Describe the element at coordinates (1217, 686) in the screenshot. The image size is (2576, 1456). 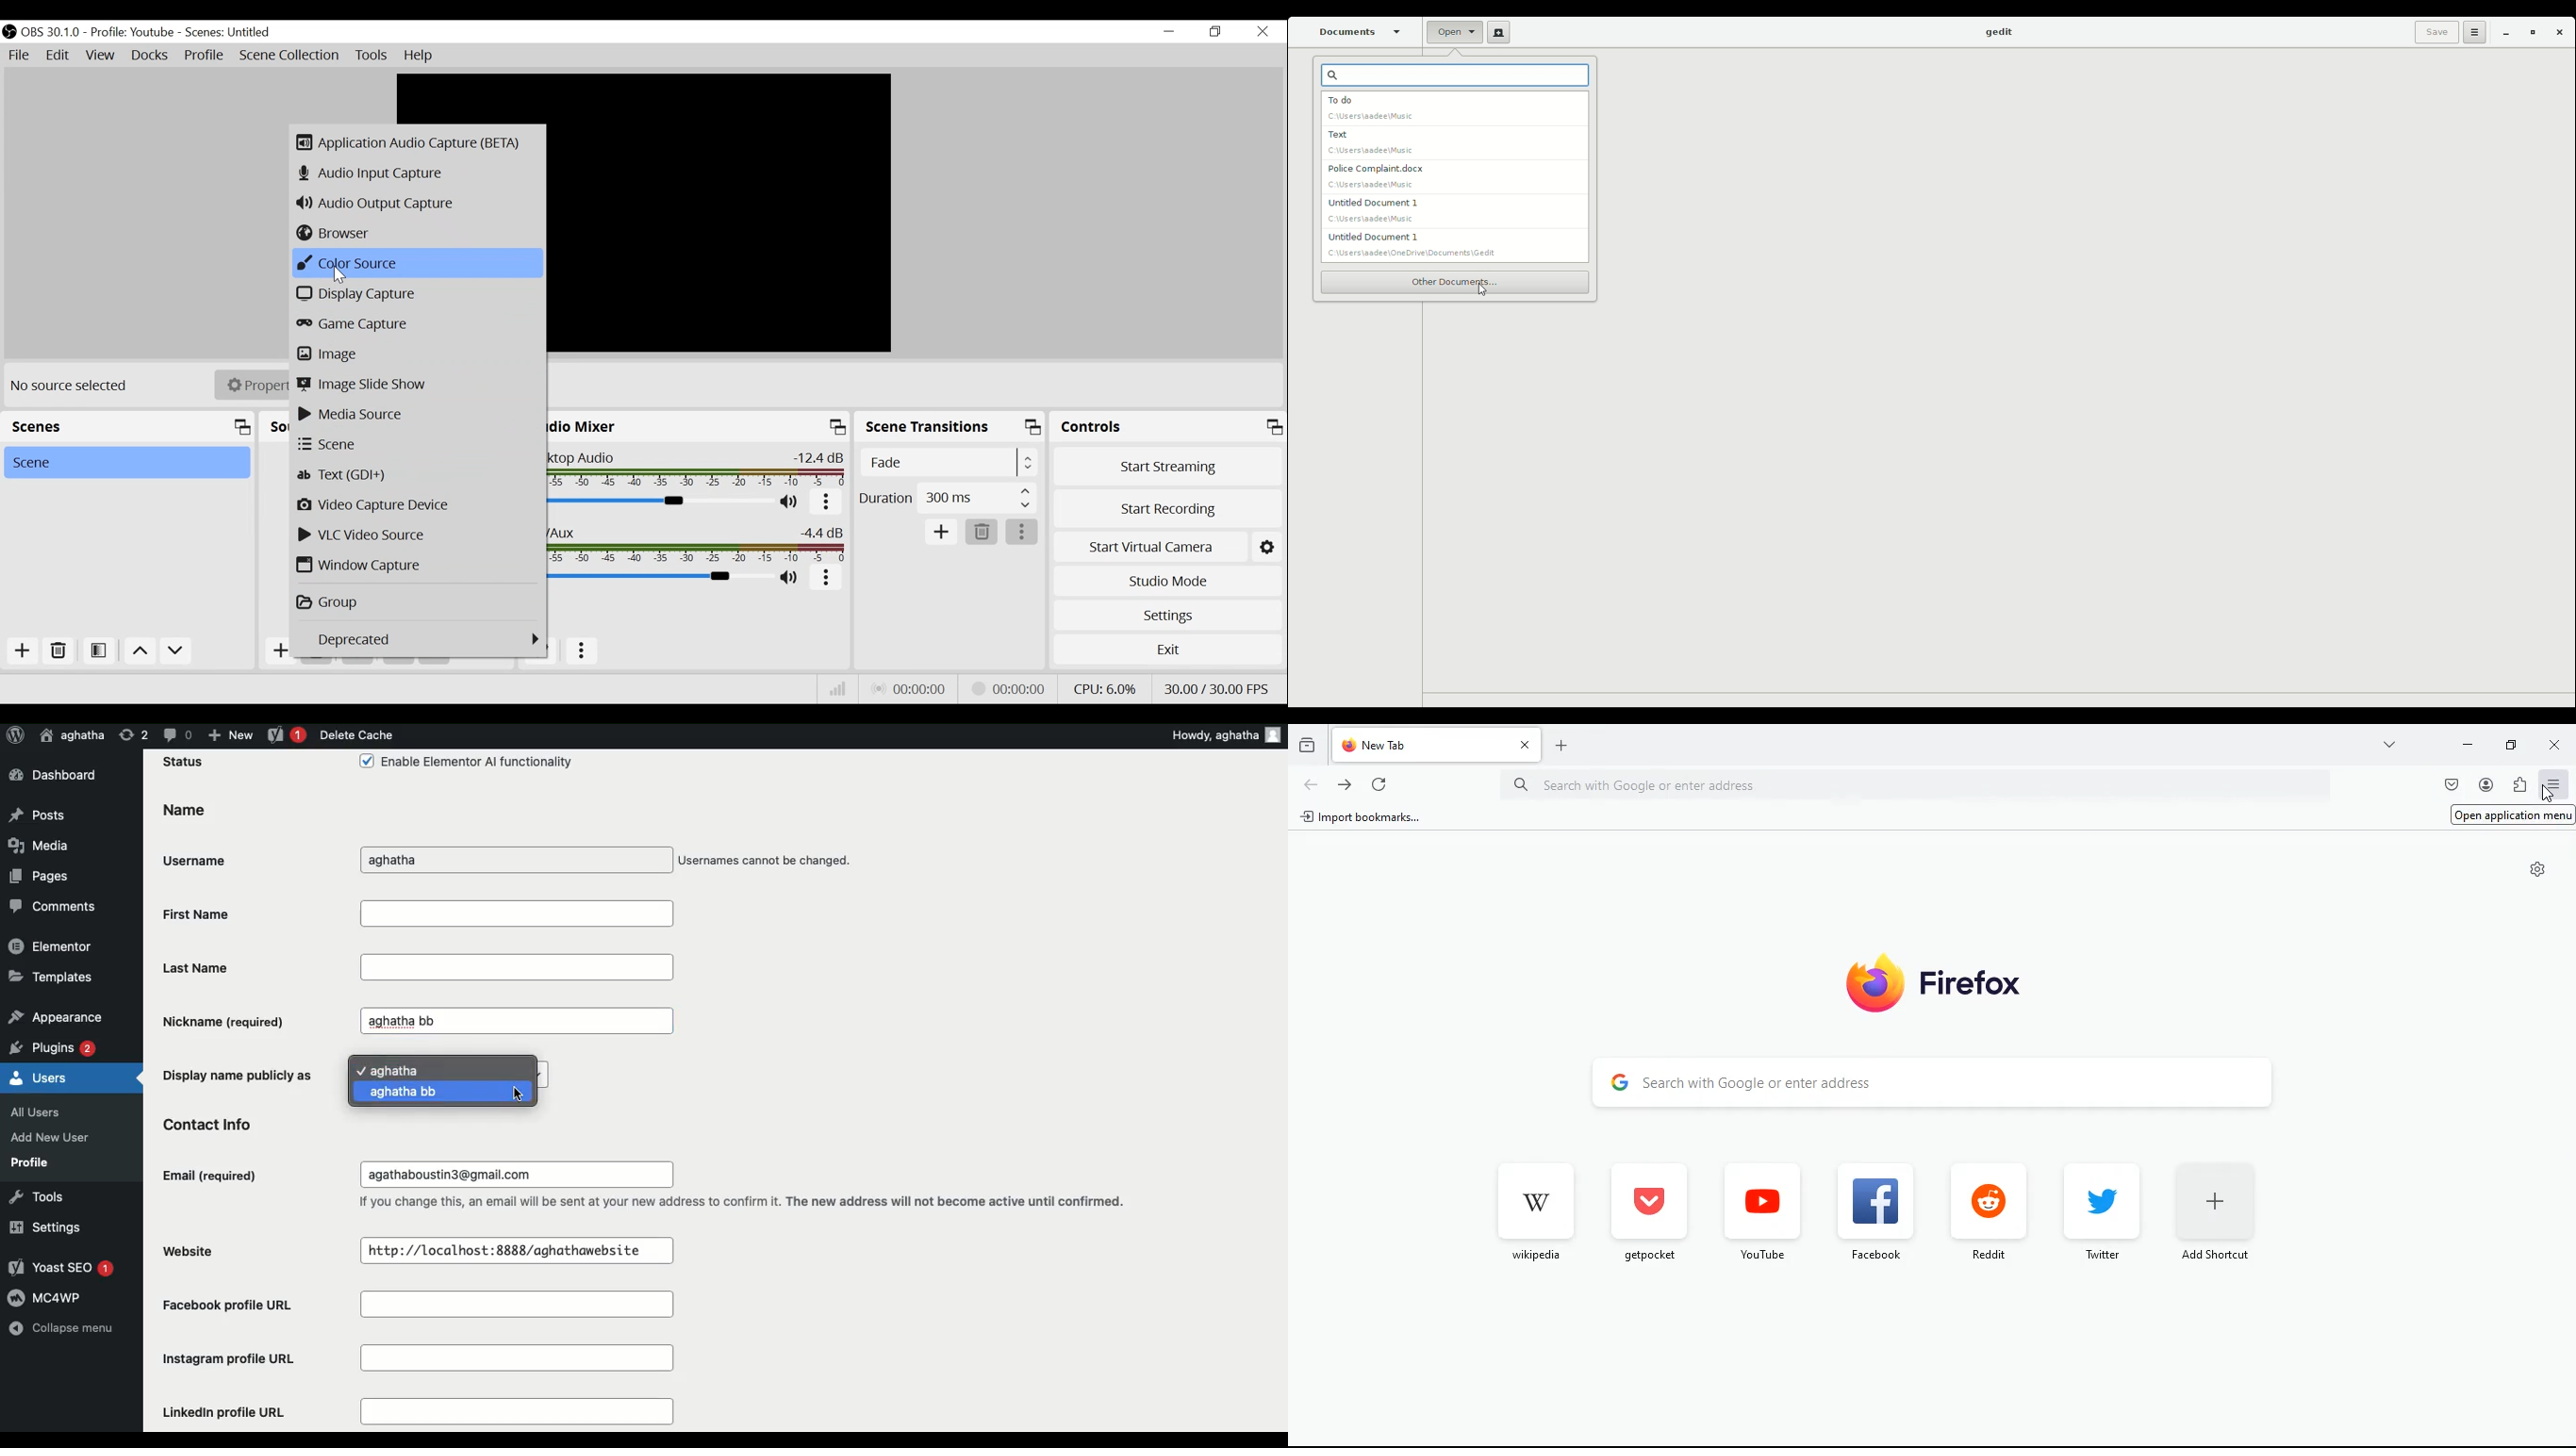
I see `Frame Per Second` at that location.